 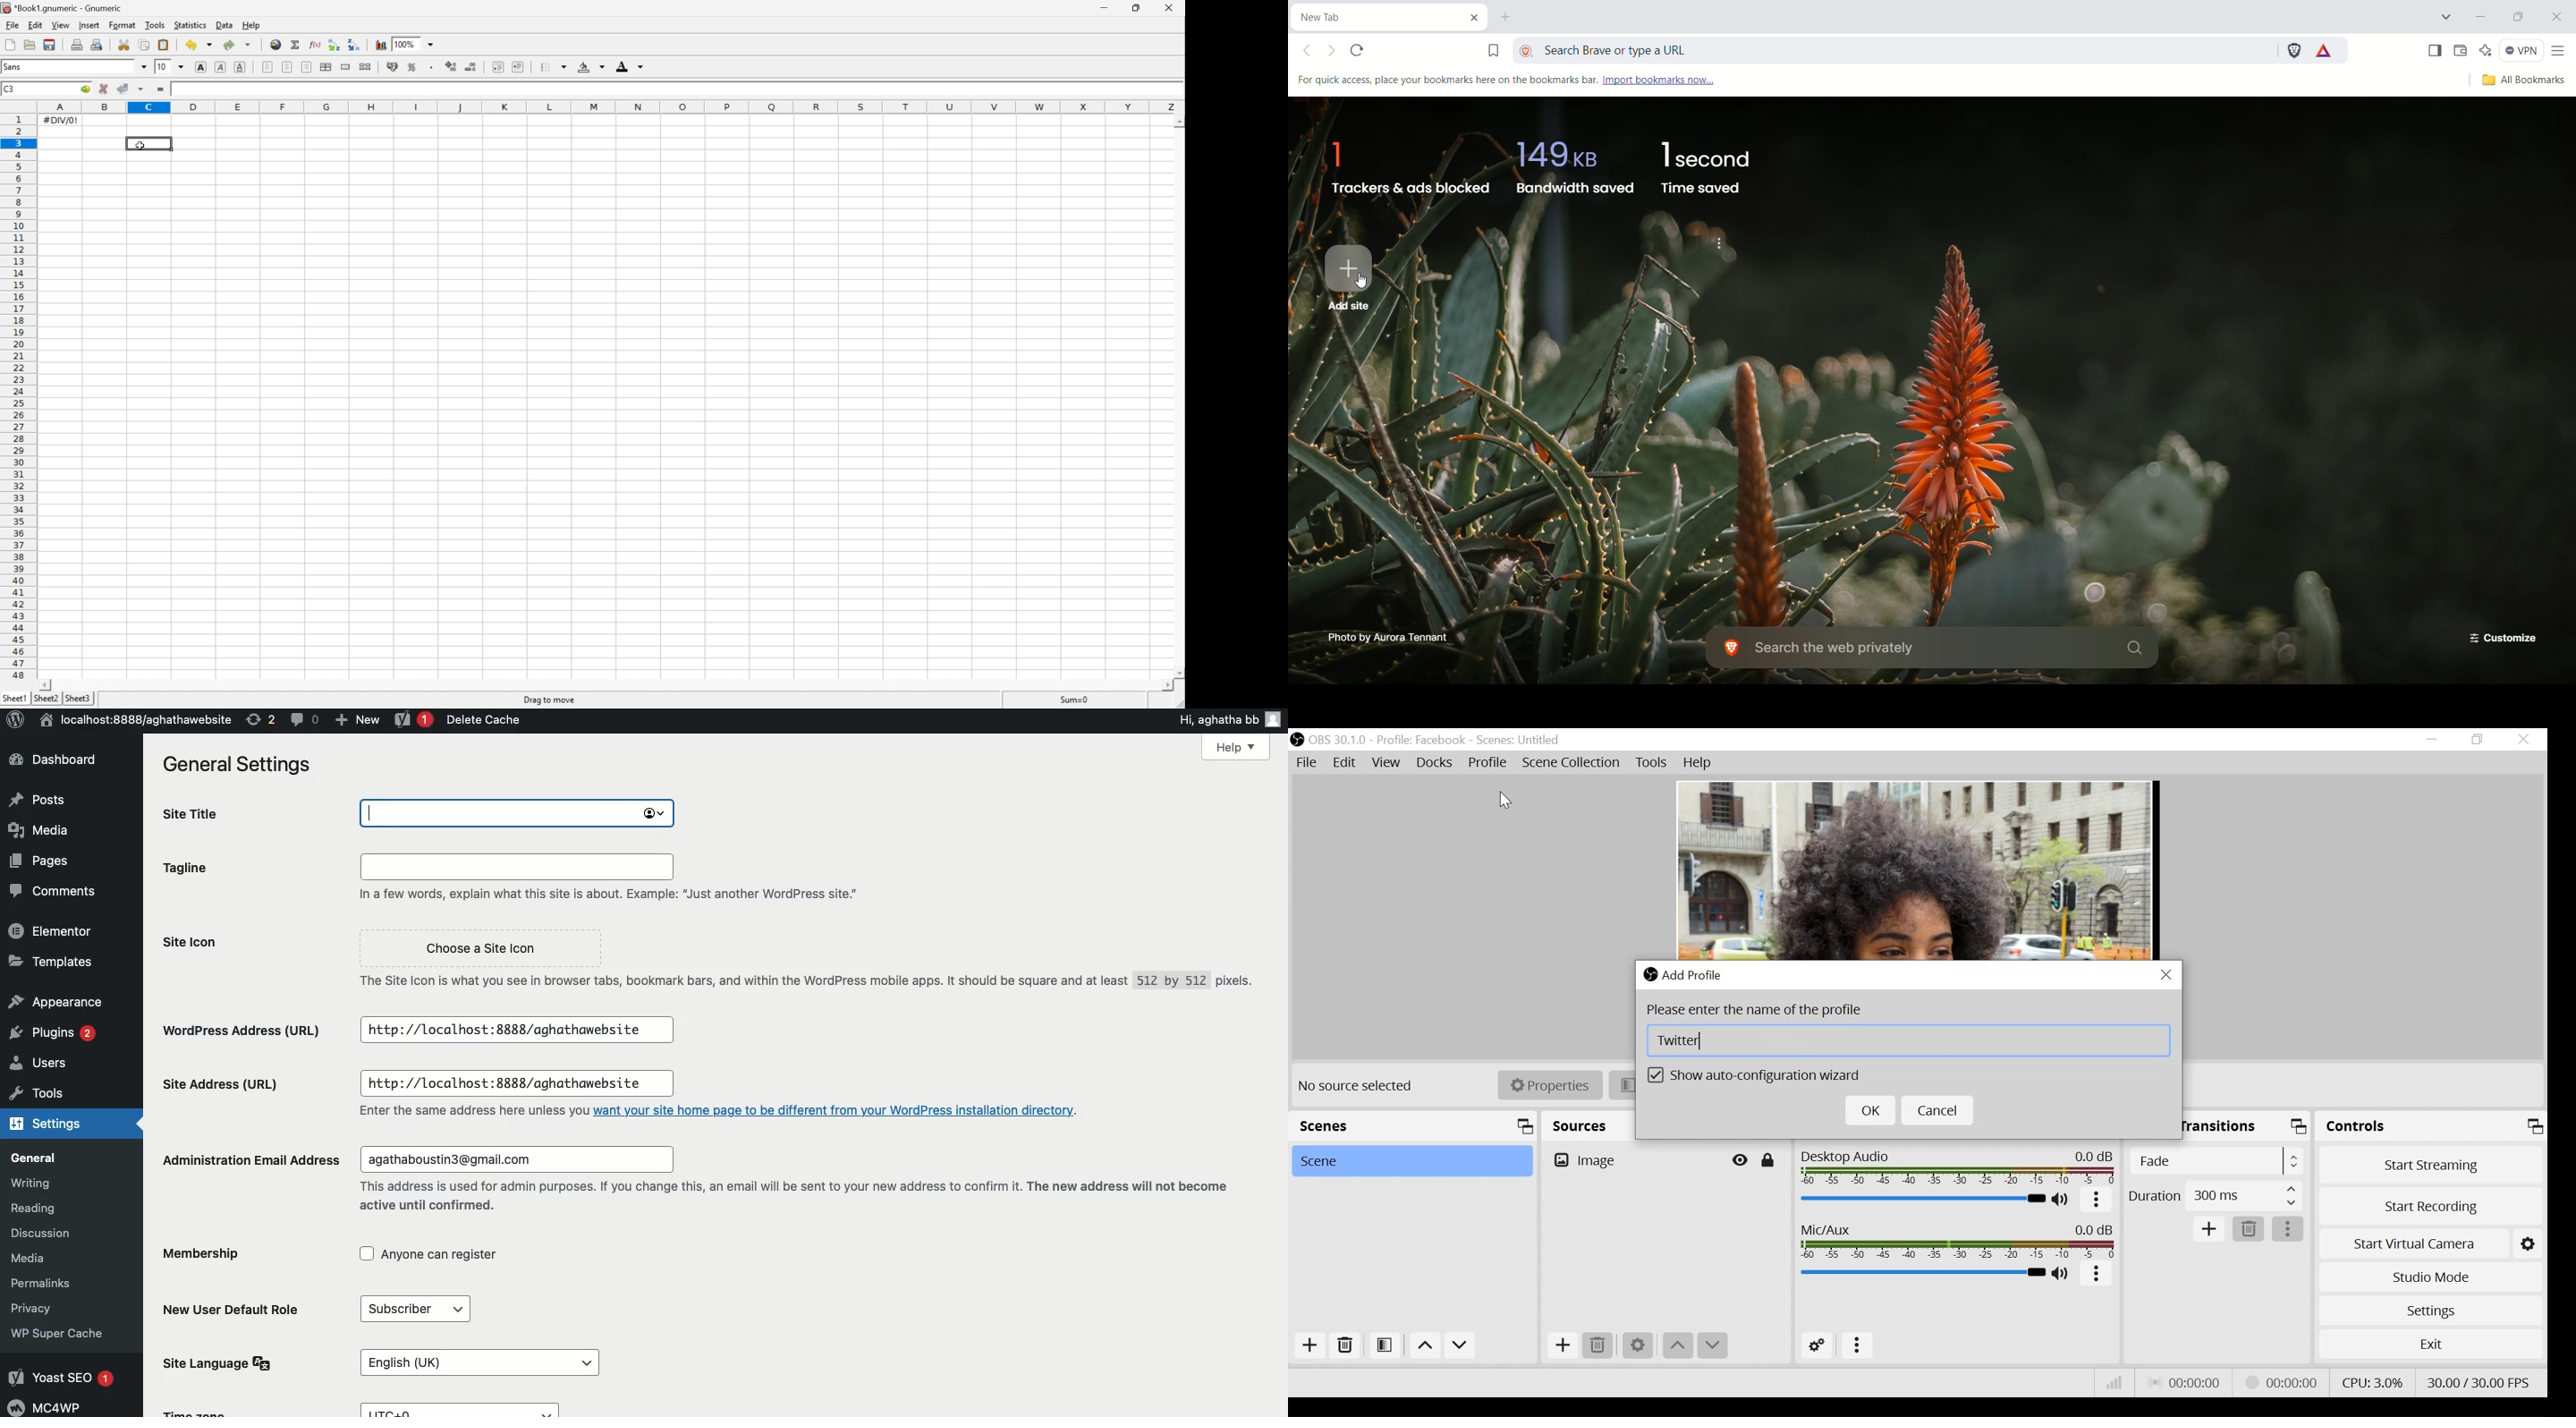 What do you see at coordinates (1434, 763) in the screenshot?
I see `Docks` at bounding box center [1434, 763].